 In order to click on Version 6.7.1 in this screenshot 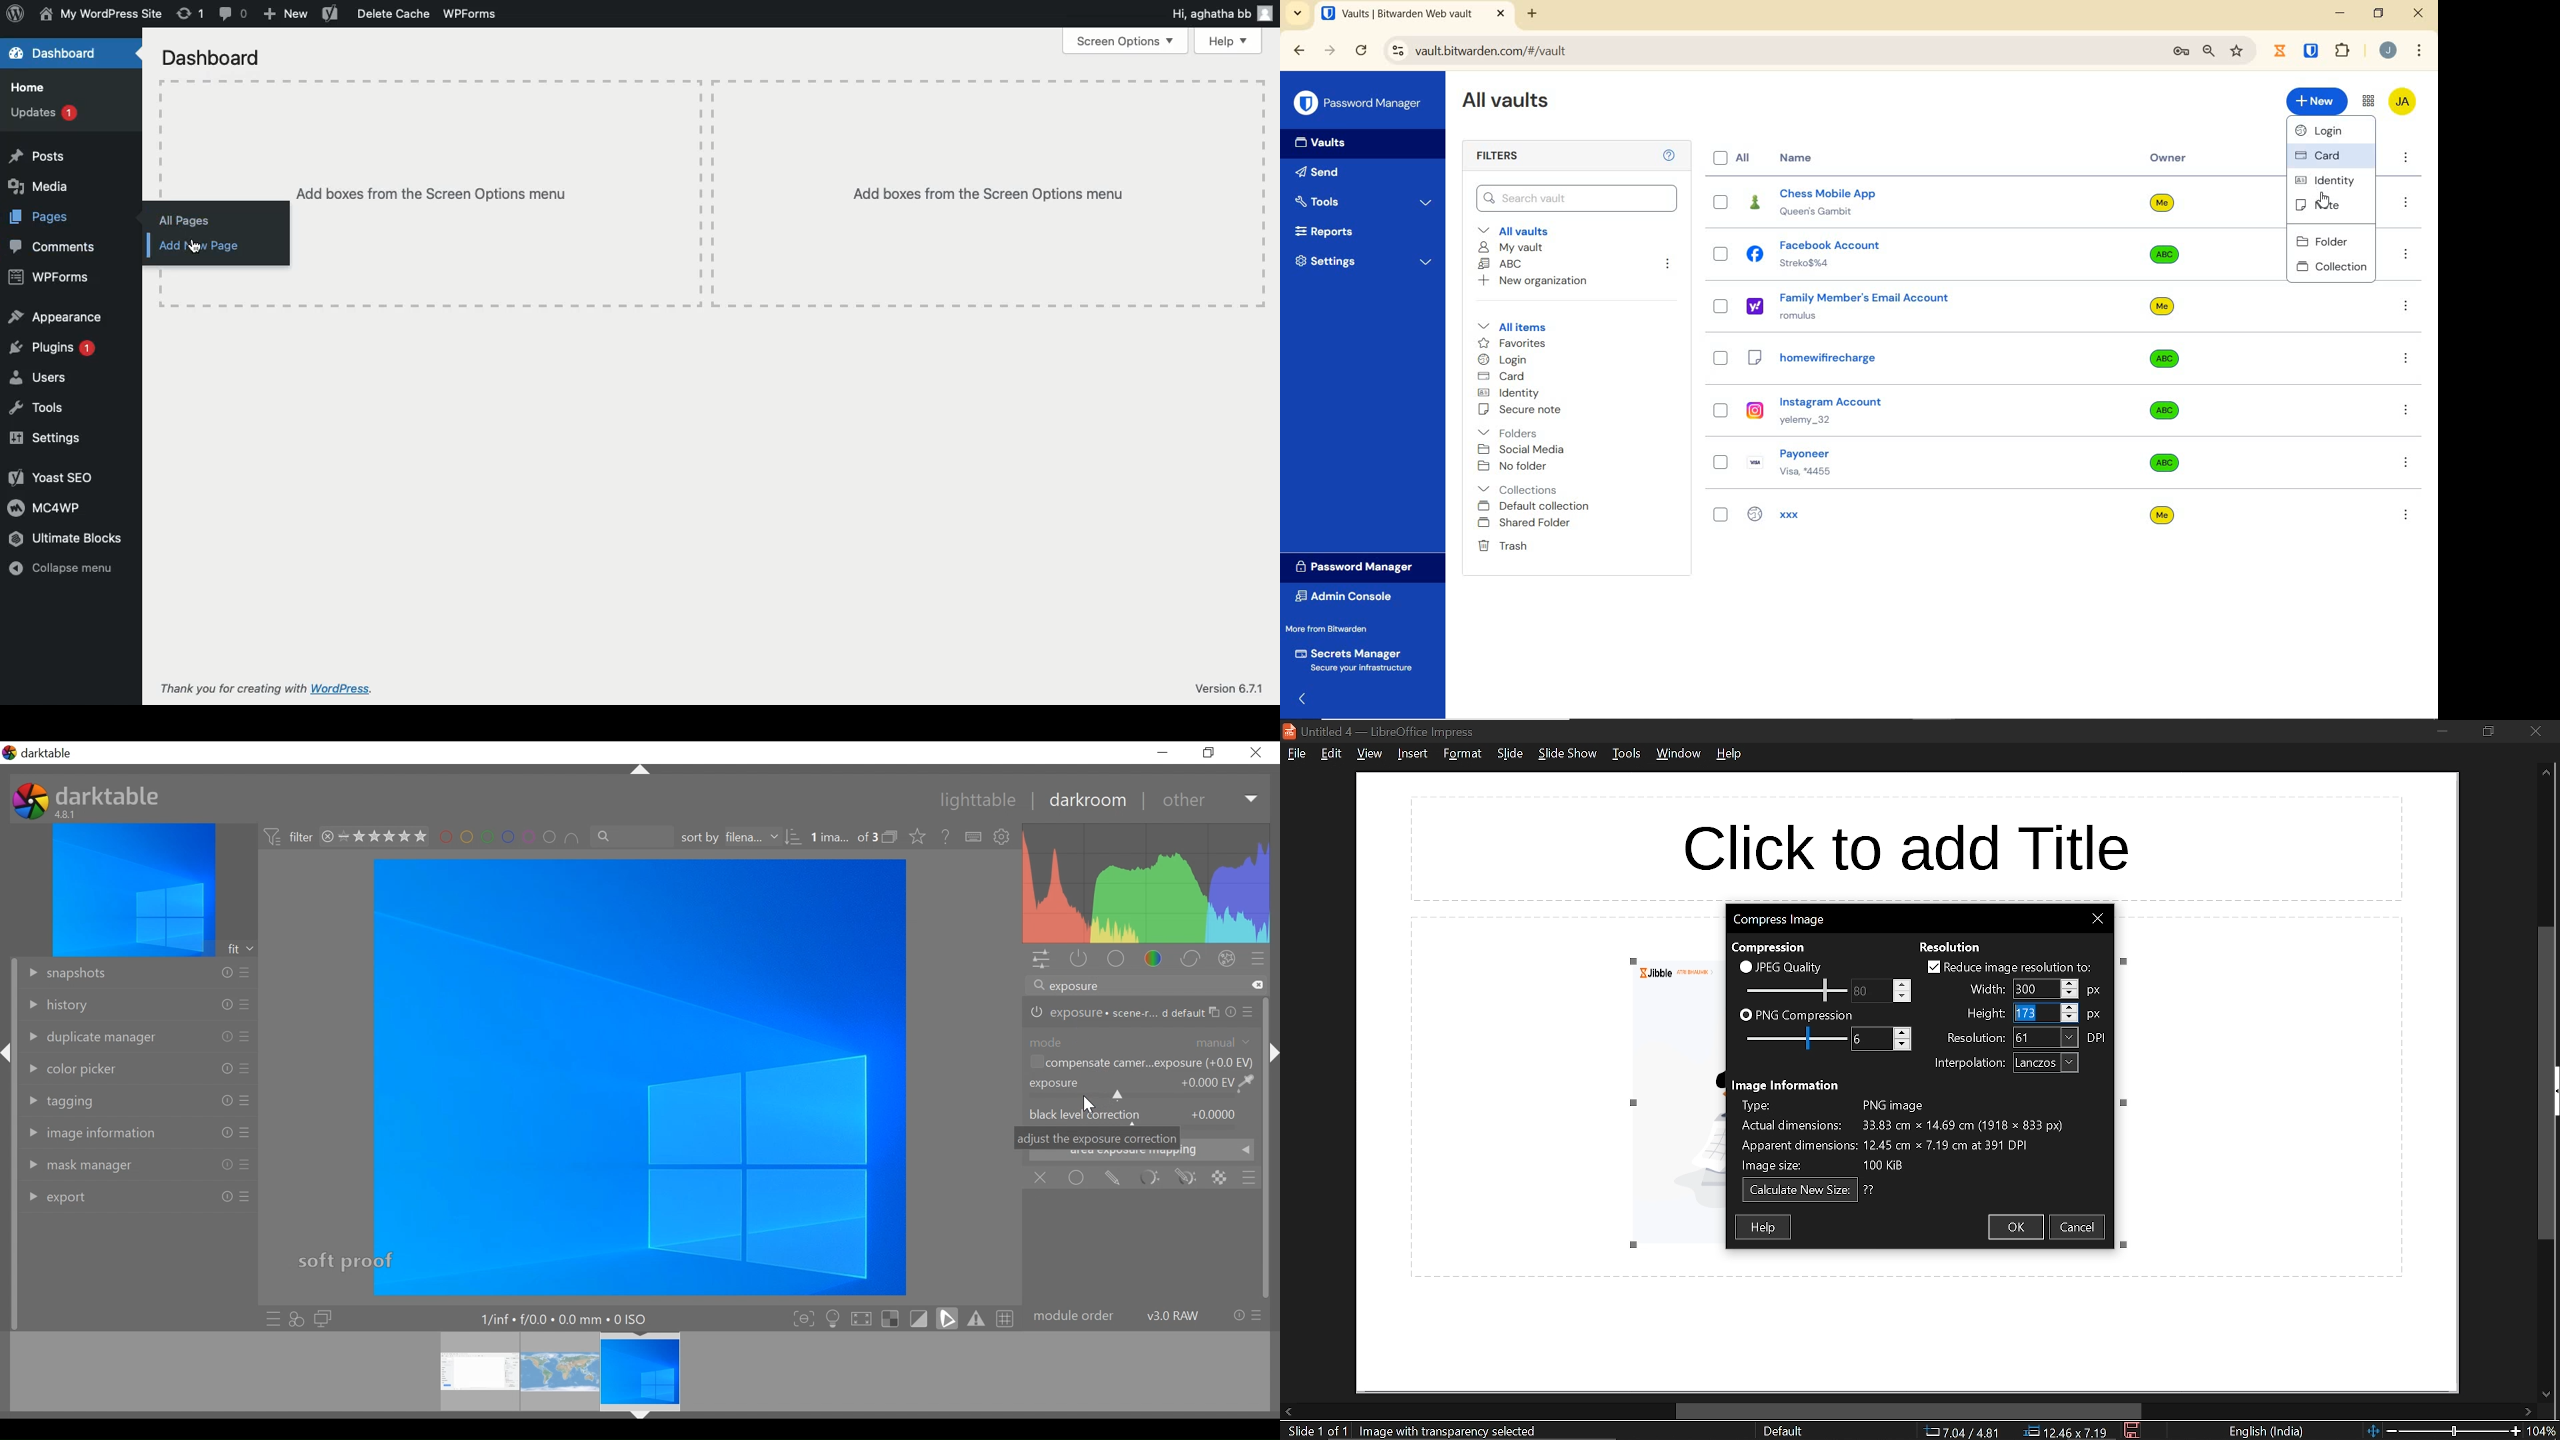, I will do `click(1228, 691)`.